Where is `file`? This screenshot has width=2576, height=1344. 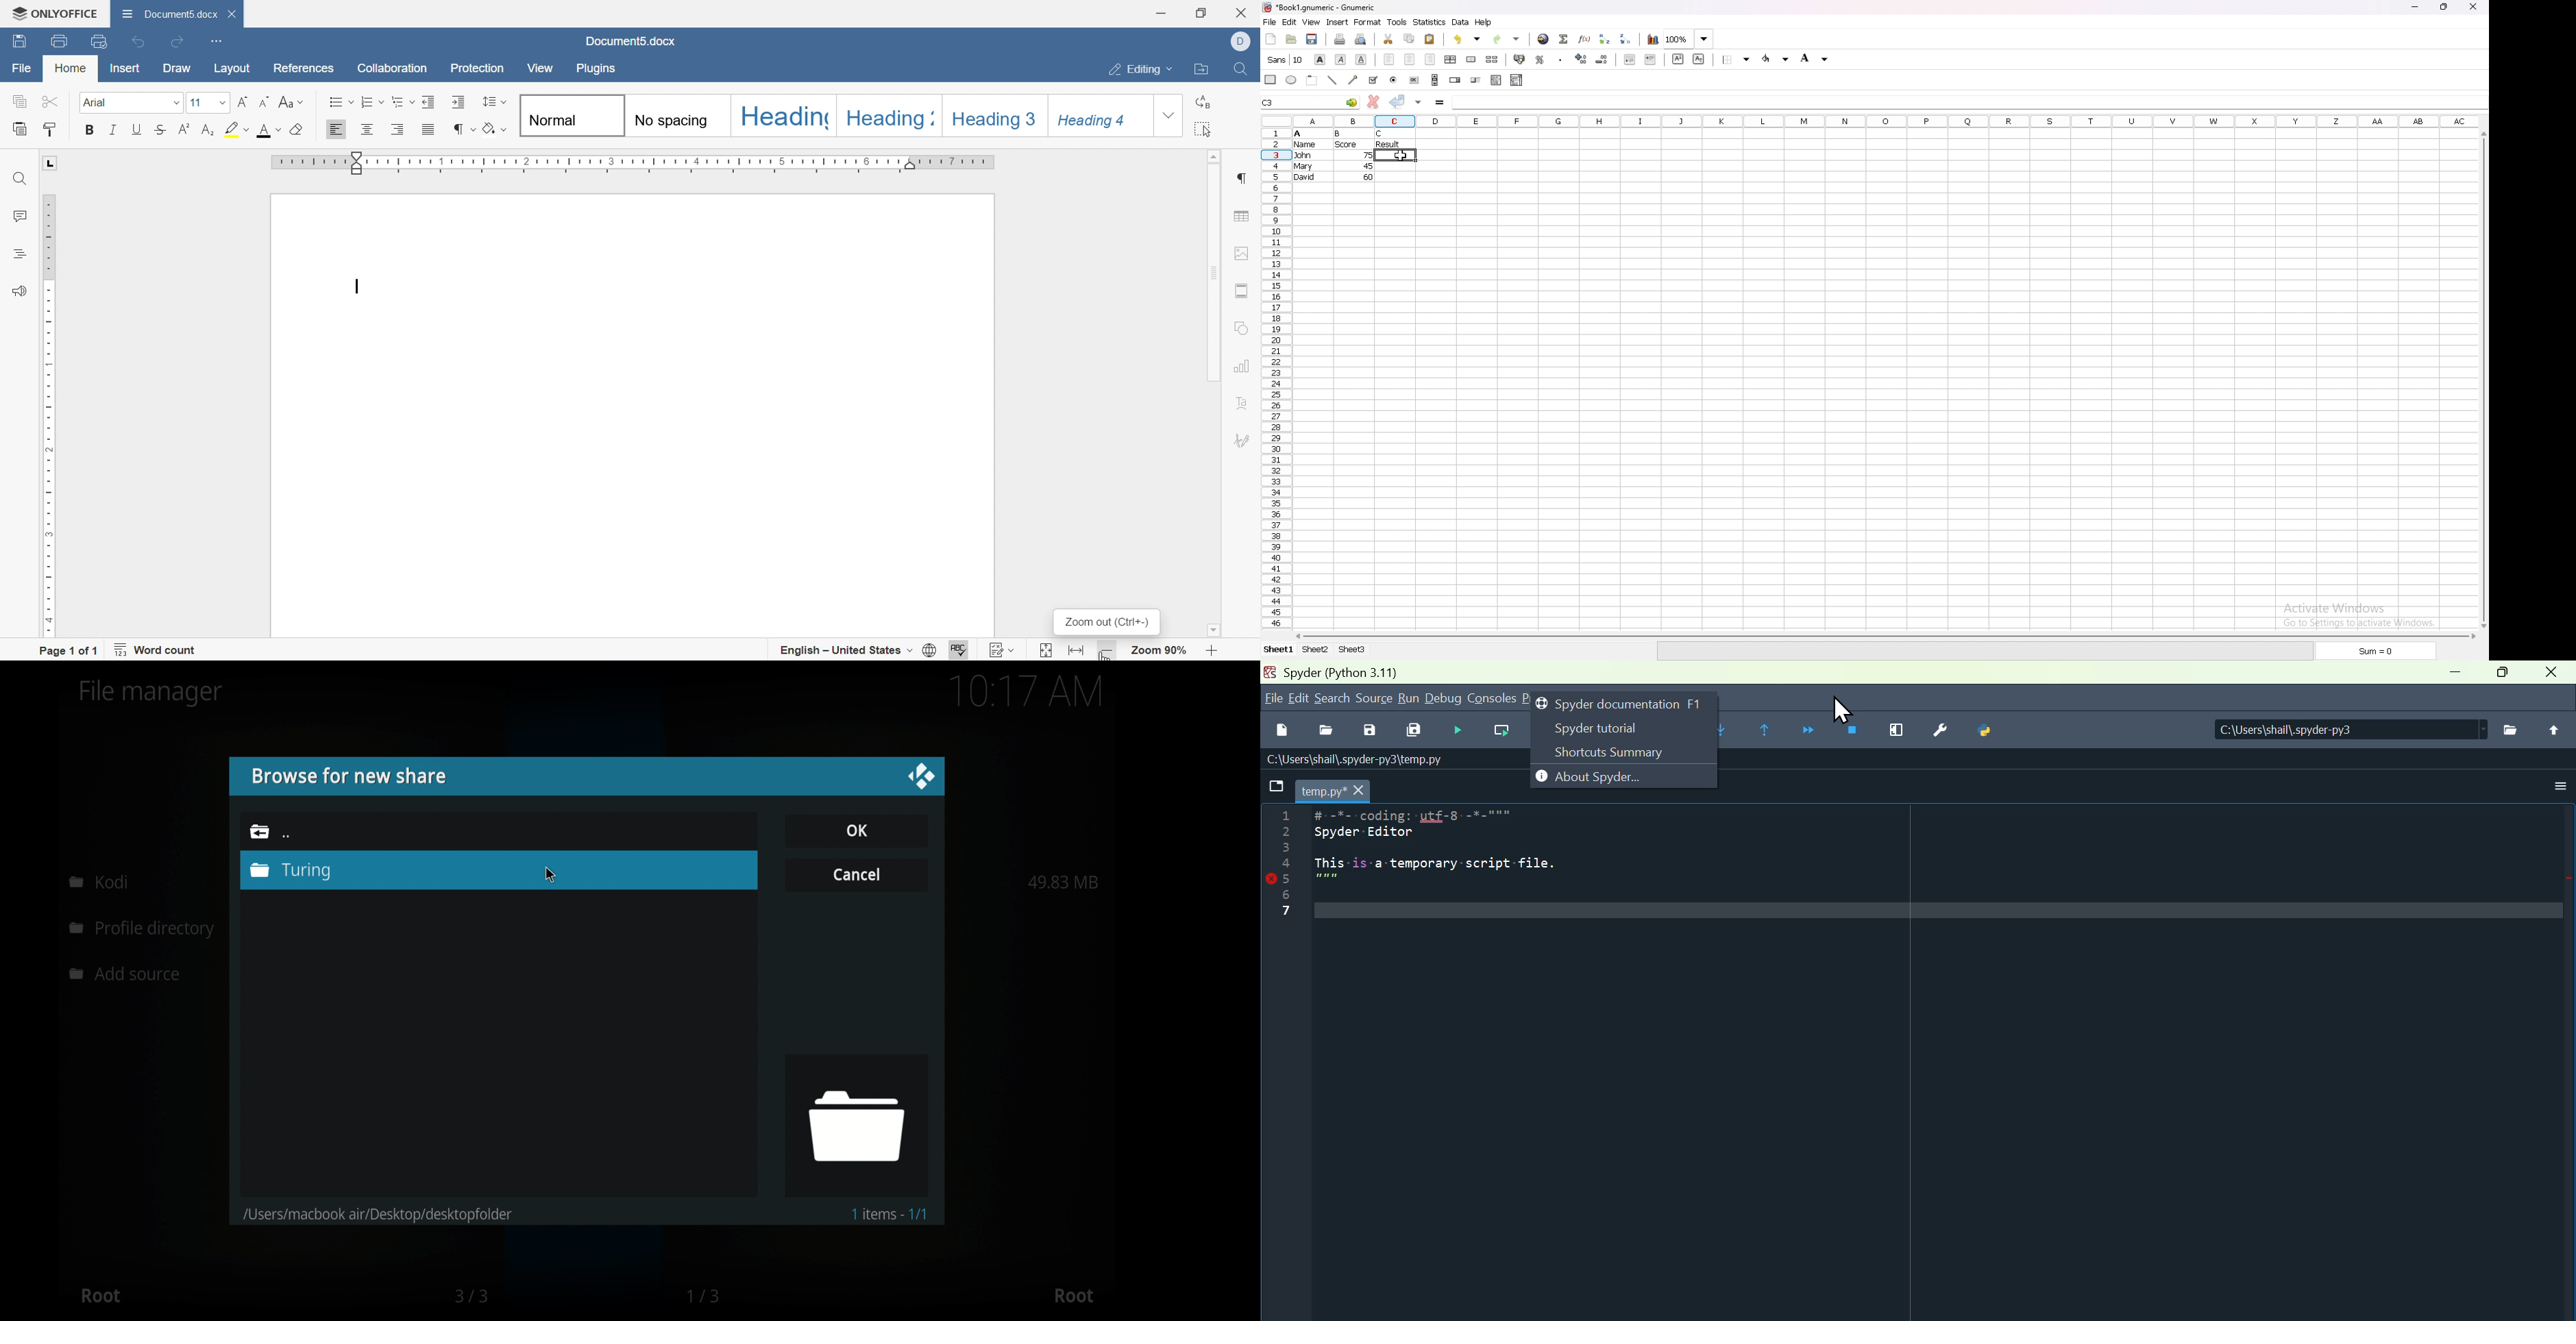
file is located at coordinates (1269, 22).